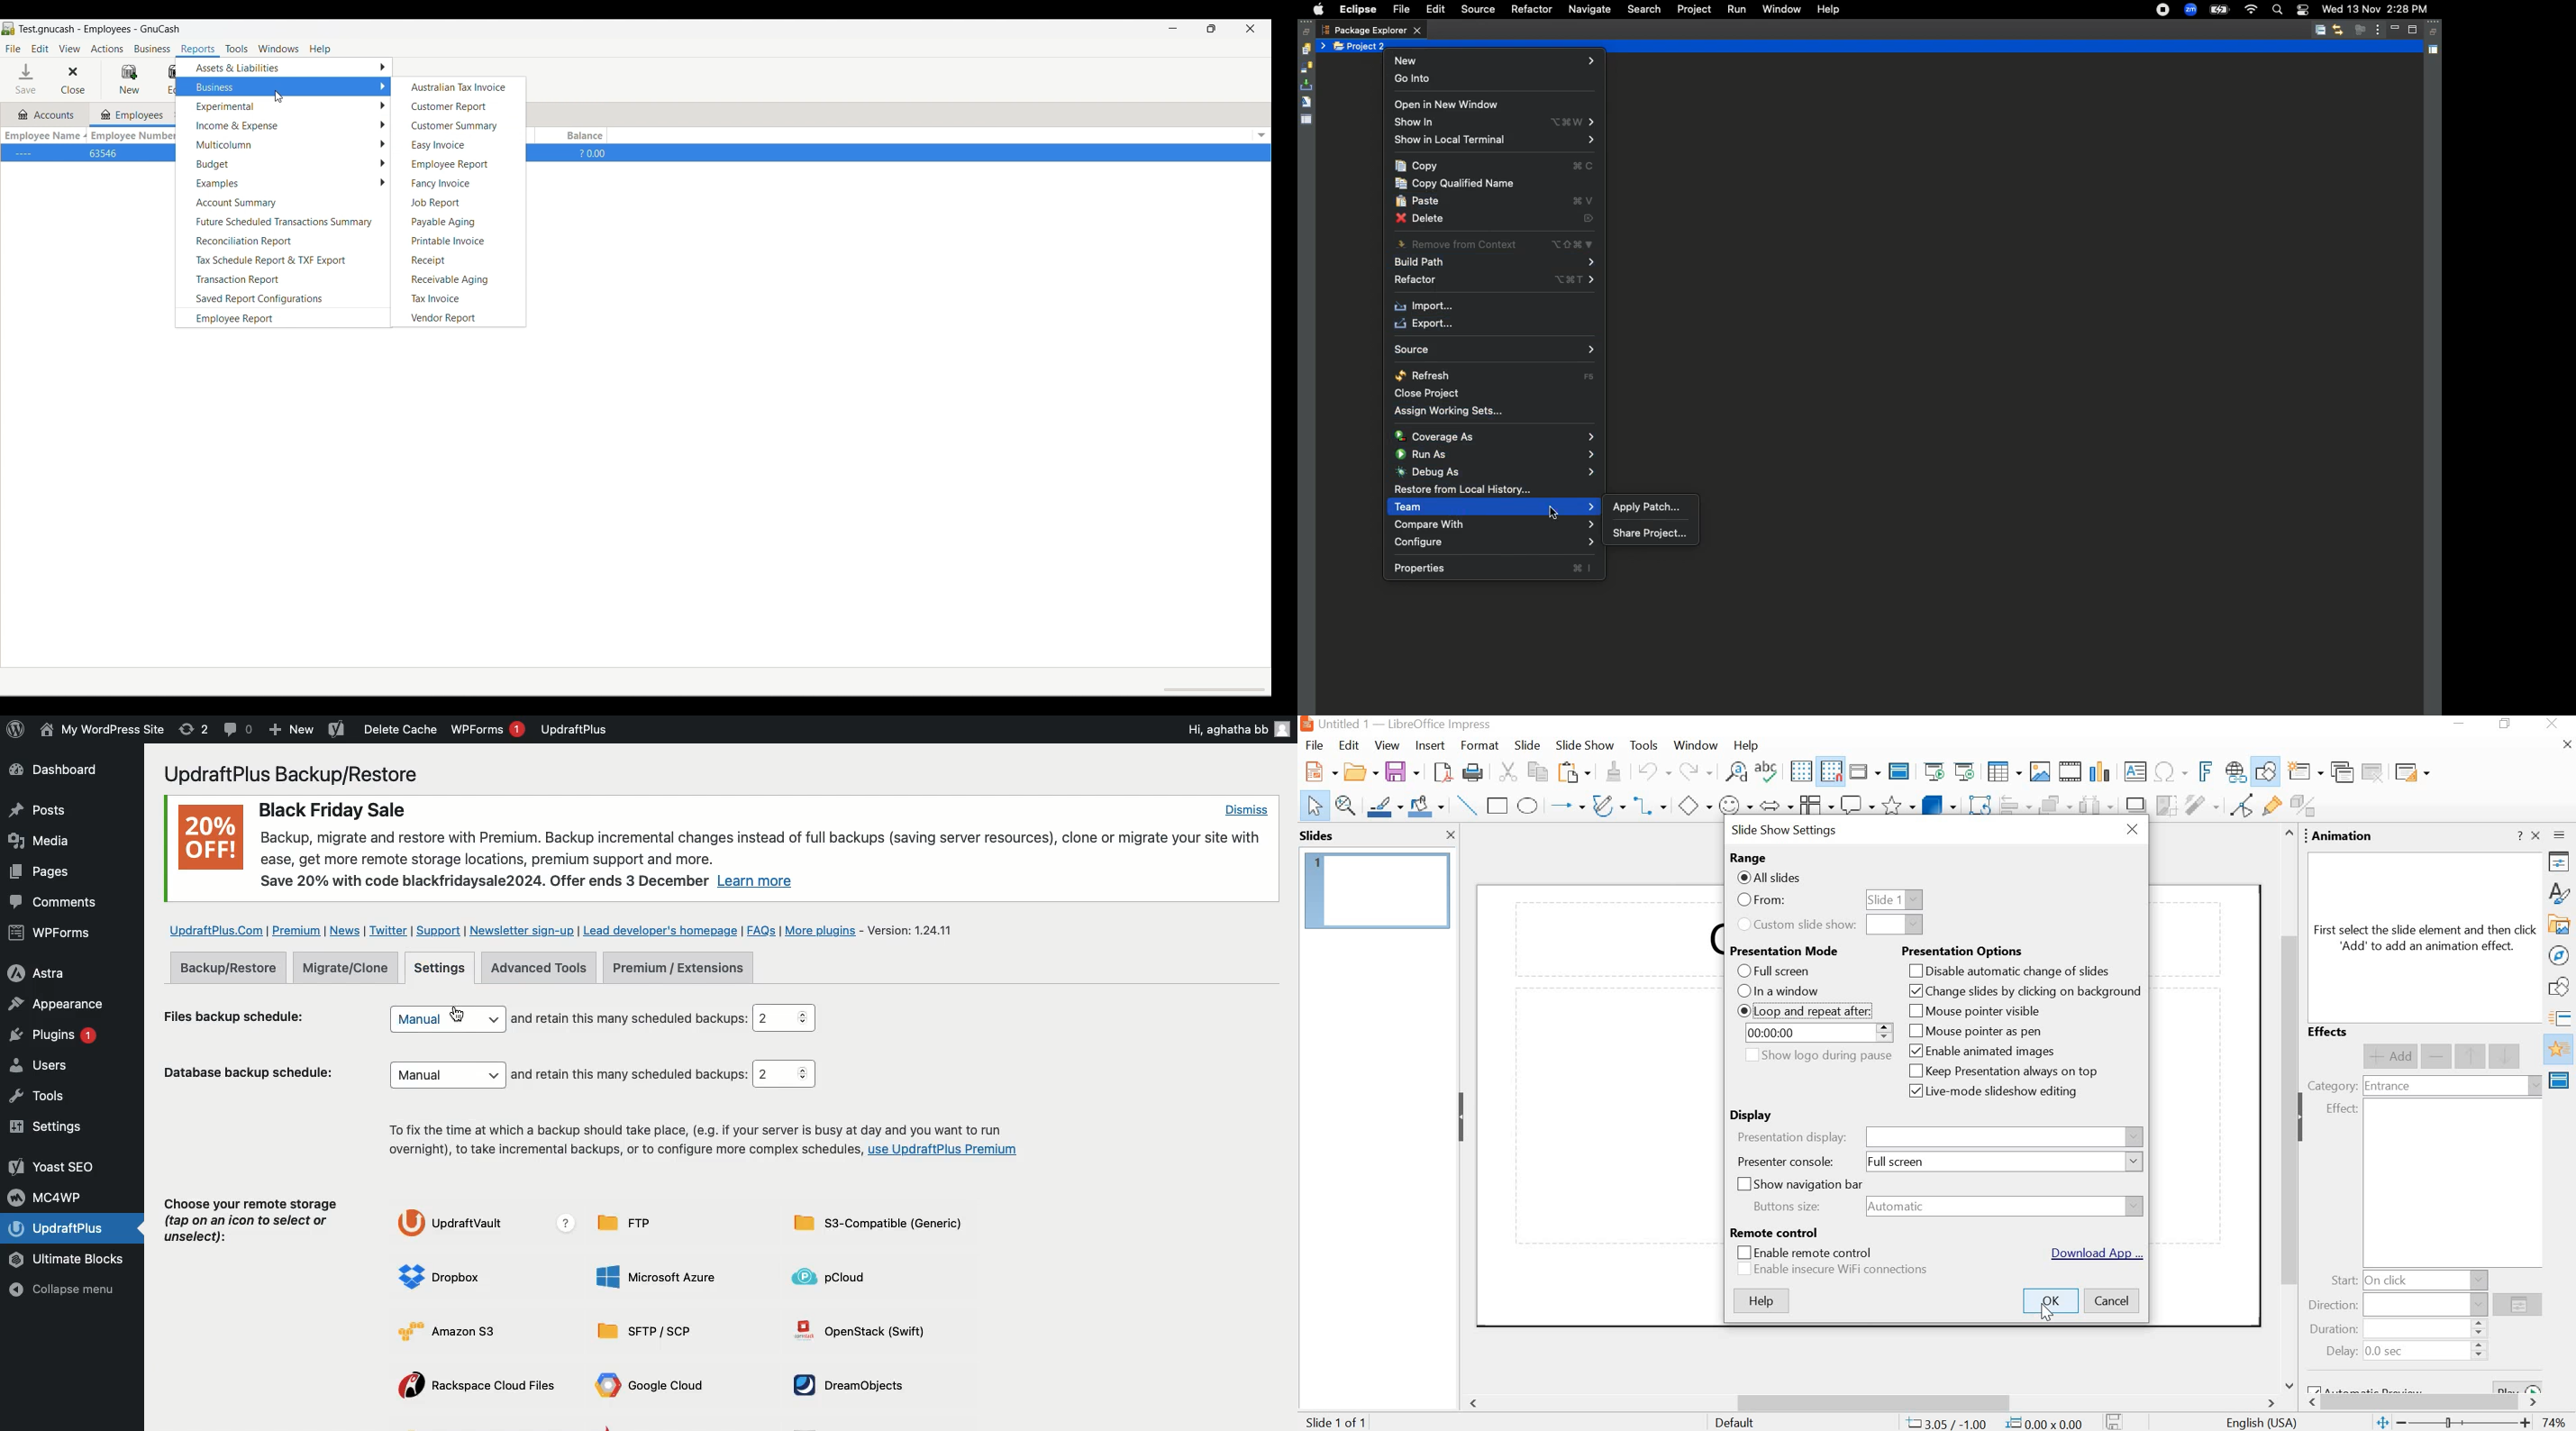 The width and height of the screenshot is (2576, 1456). I want to click on cut, so click(1507, 773).